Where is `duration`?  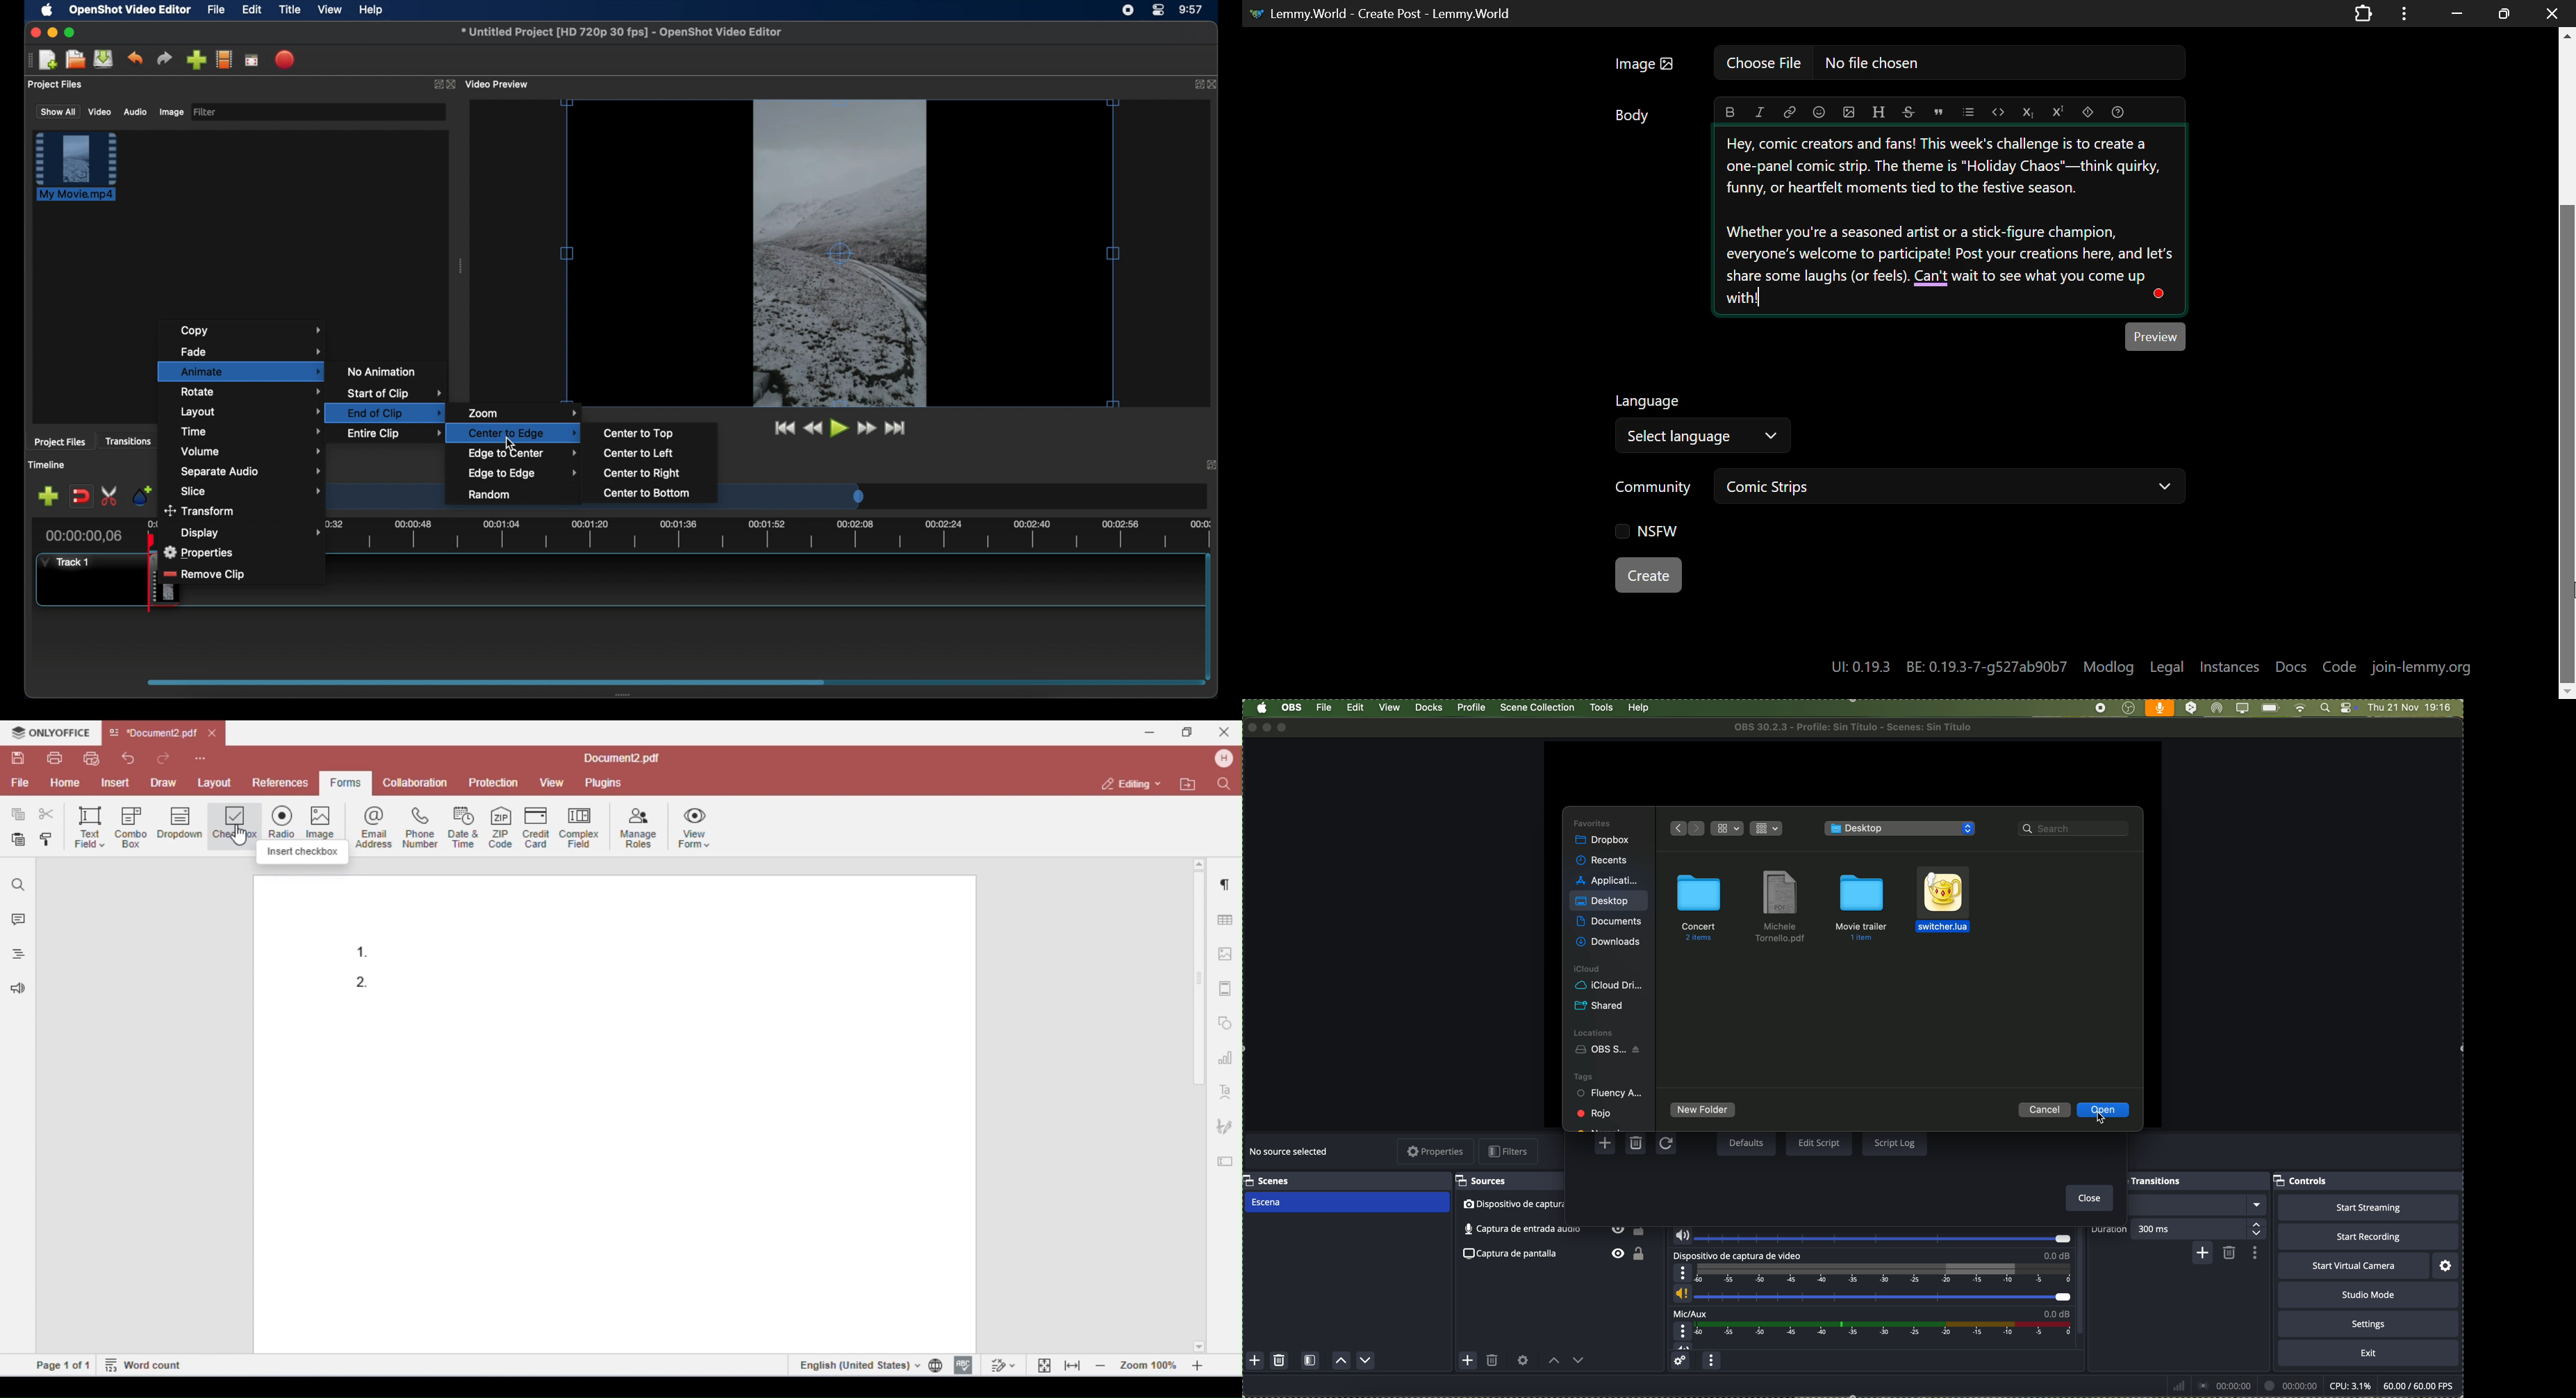 duration is located at coordinates (2110, 1230).